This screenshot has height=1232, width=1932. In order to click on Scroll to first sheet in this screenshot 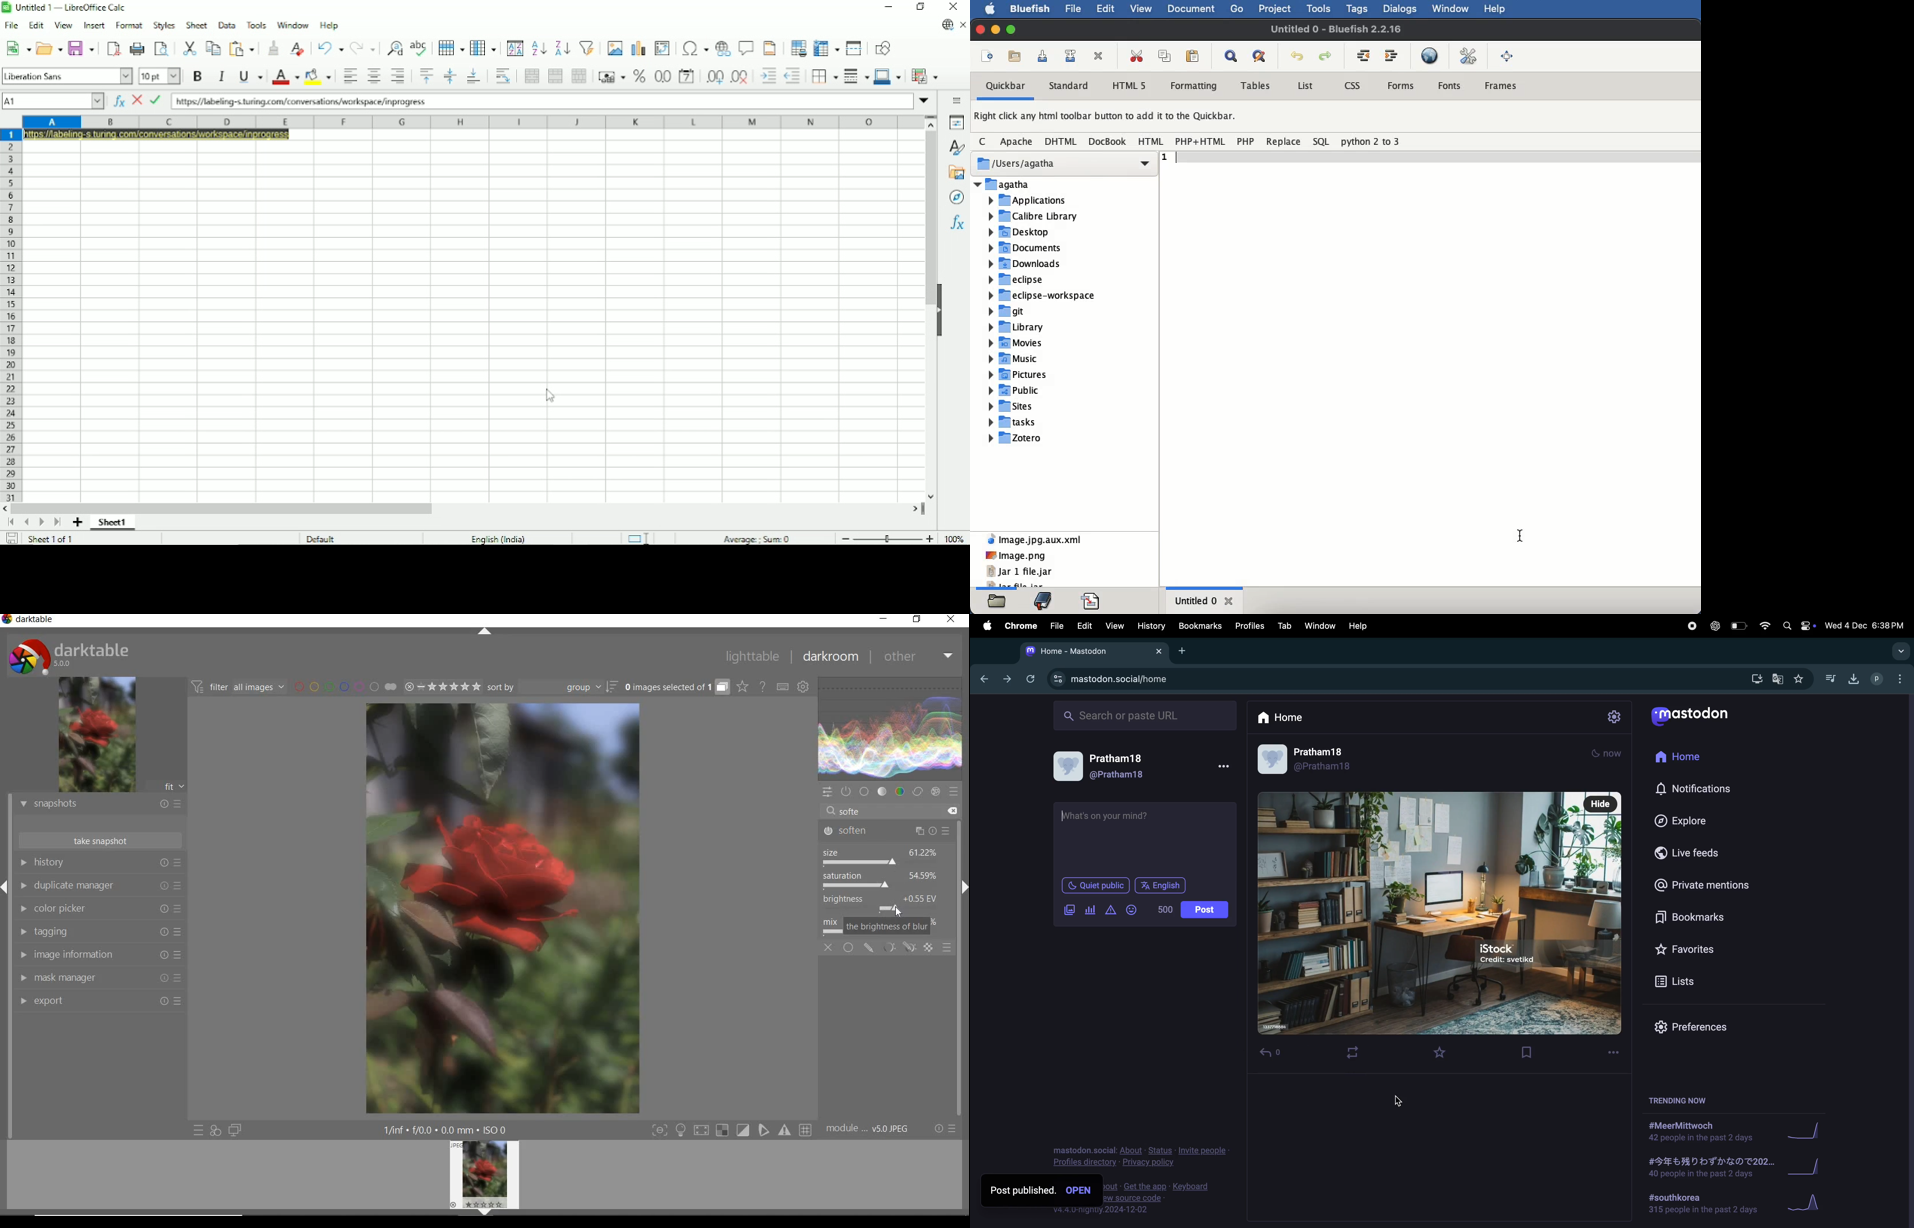, I will do `click(11, 523)`.